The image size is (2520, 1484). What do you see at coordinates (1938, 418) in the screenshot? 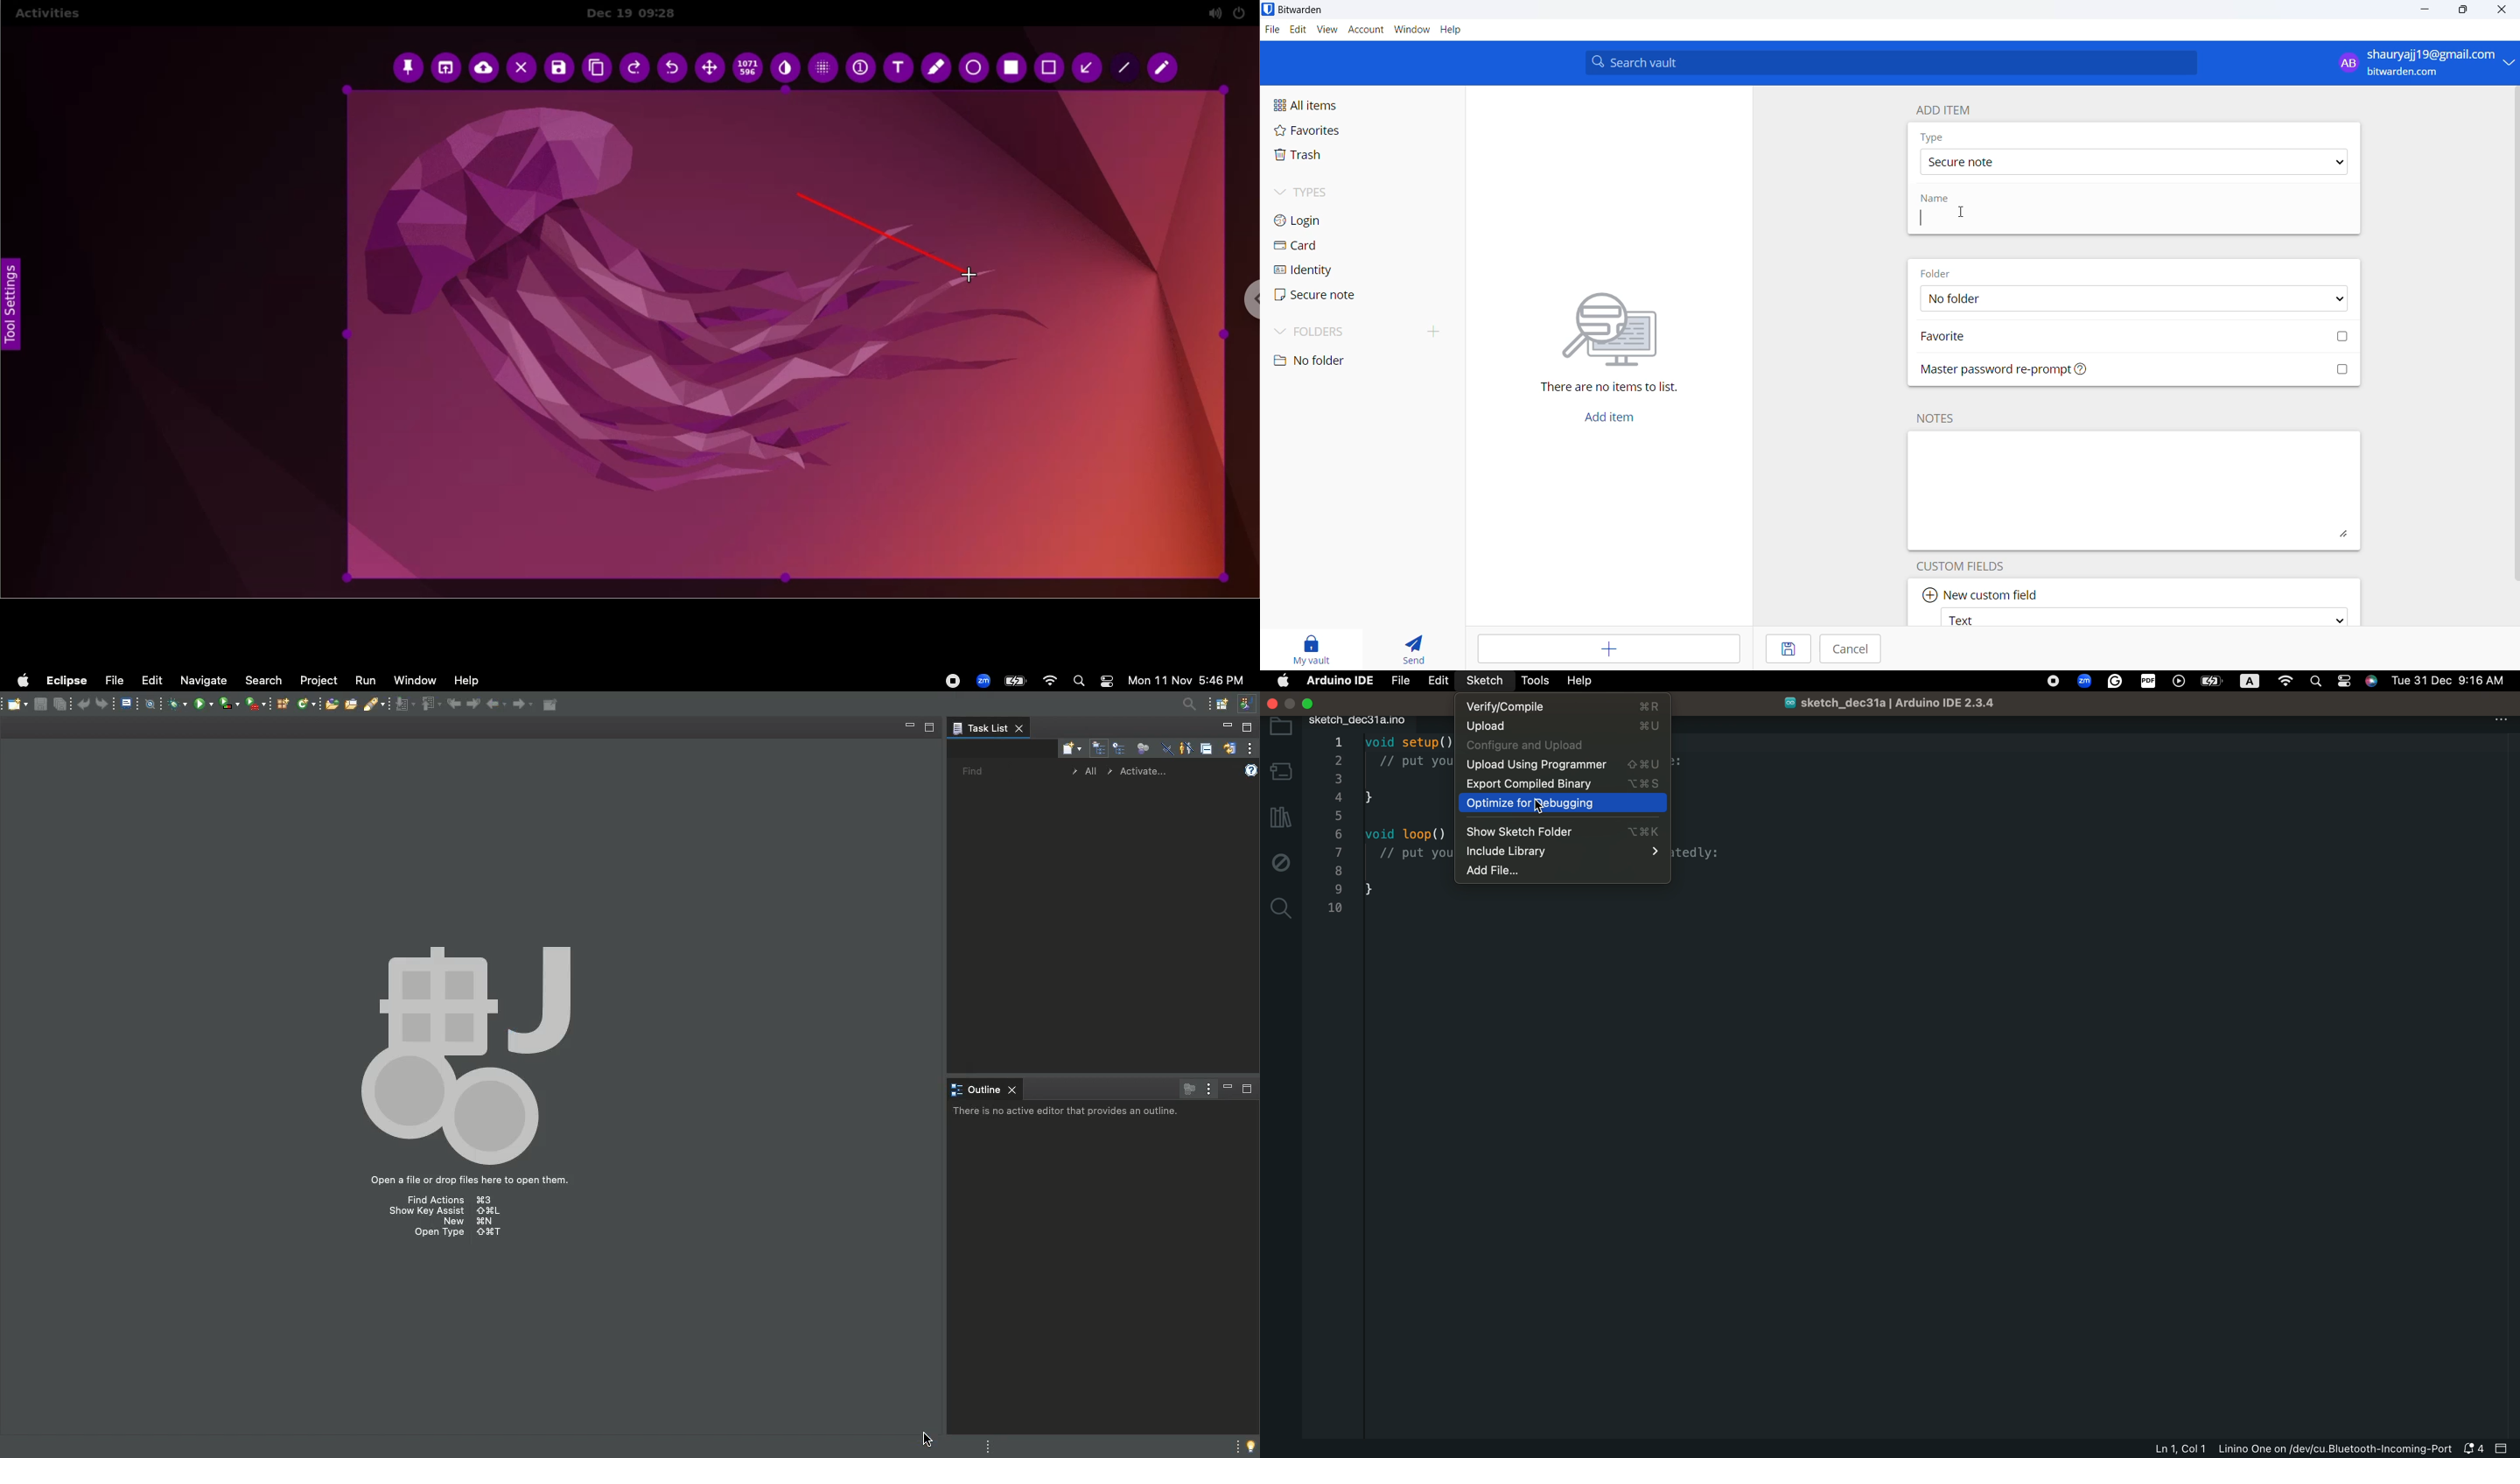
I see `notes heading` at bounding box center [1938, 418].